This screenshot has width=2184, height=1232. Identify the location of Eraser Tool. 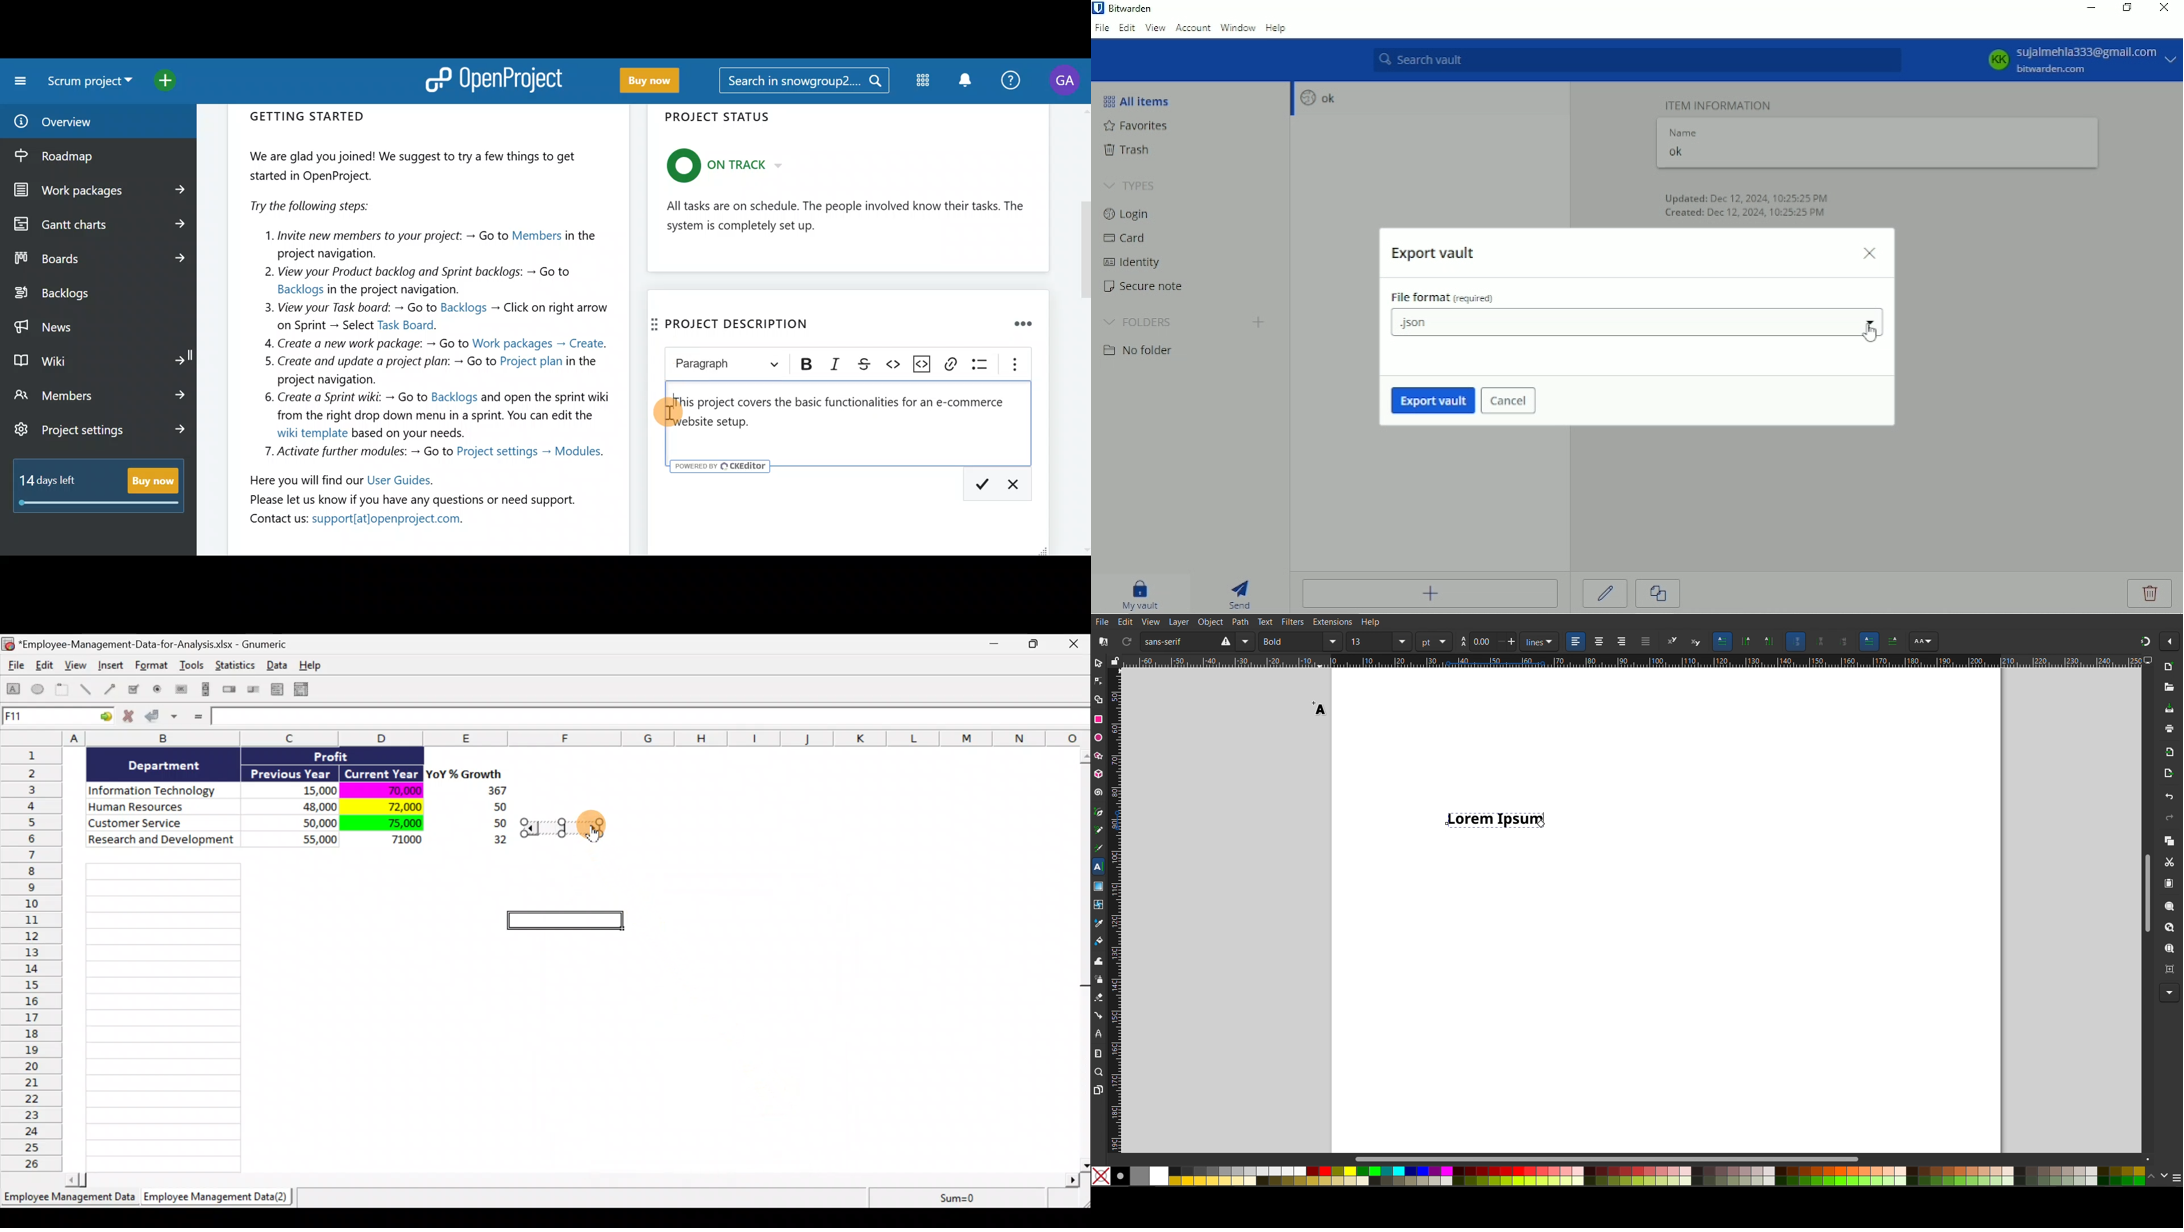
(1099, 997).